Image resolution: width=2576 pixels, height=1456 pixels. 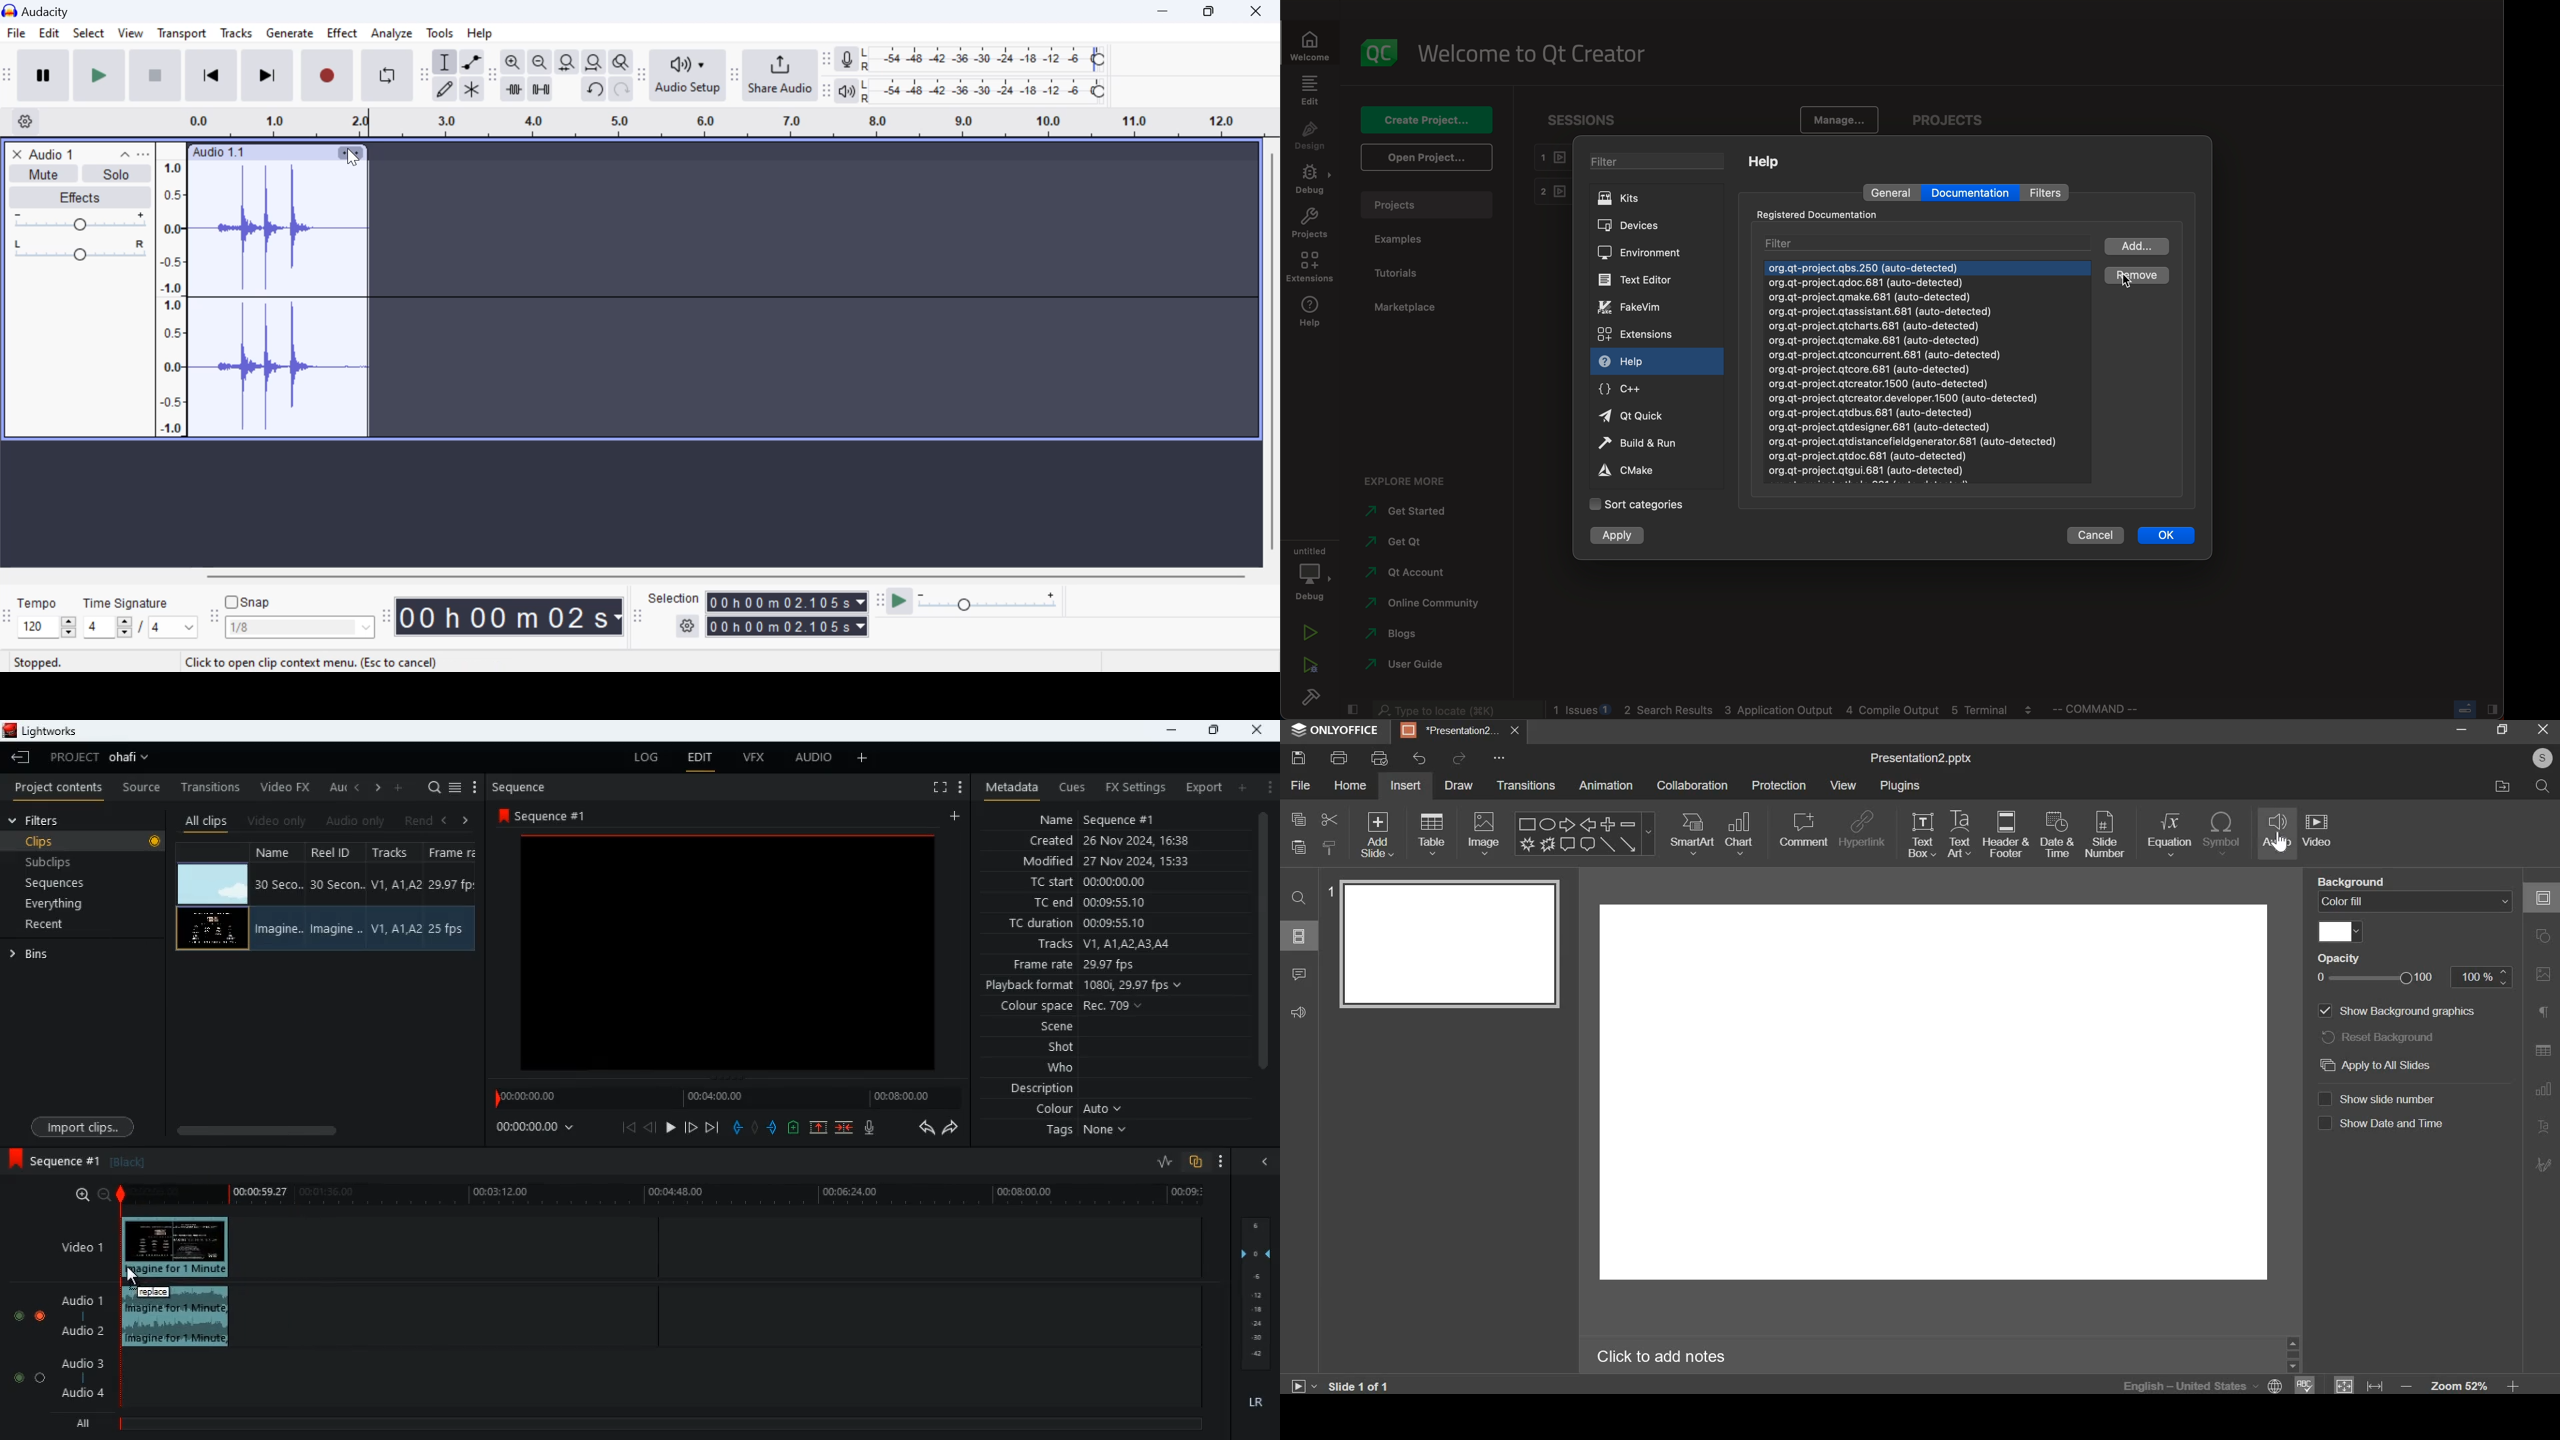 What do you see at coordinates (2303, 1385) in the screenshot?
I see `spelling` at bounding box center [2303, 1385].